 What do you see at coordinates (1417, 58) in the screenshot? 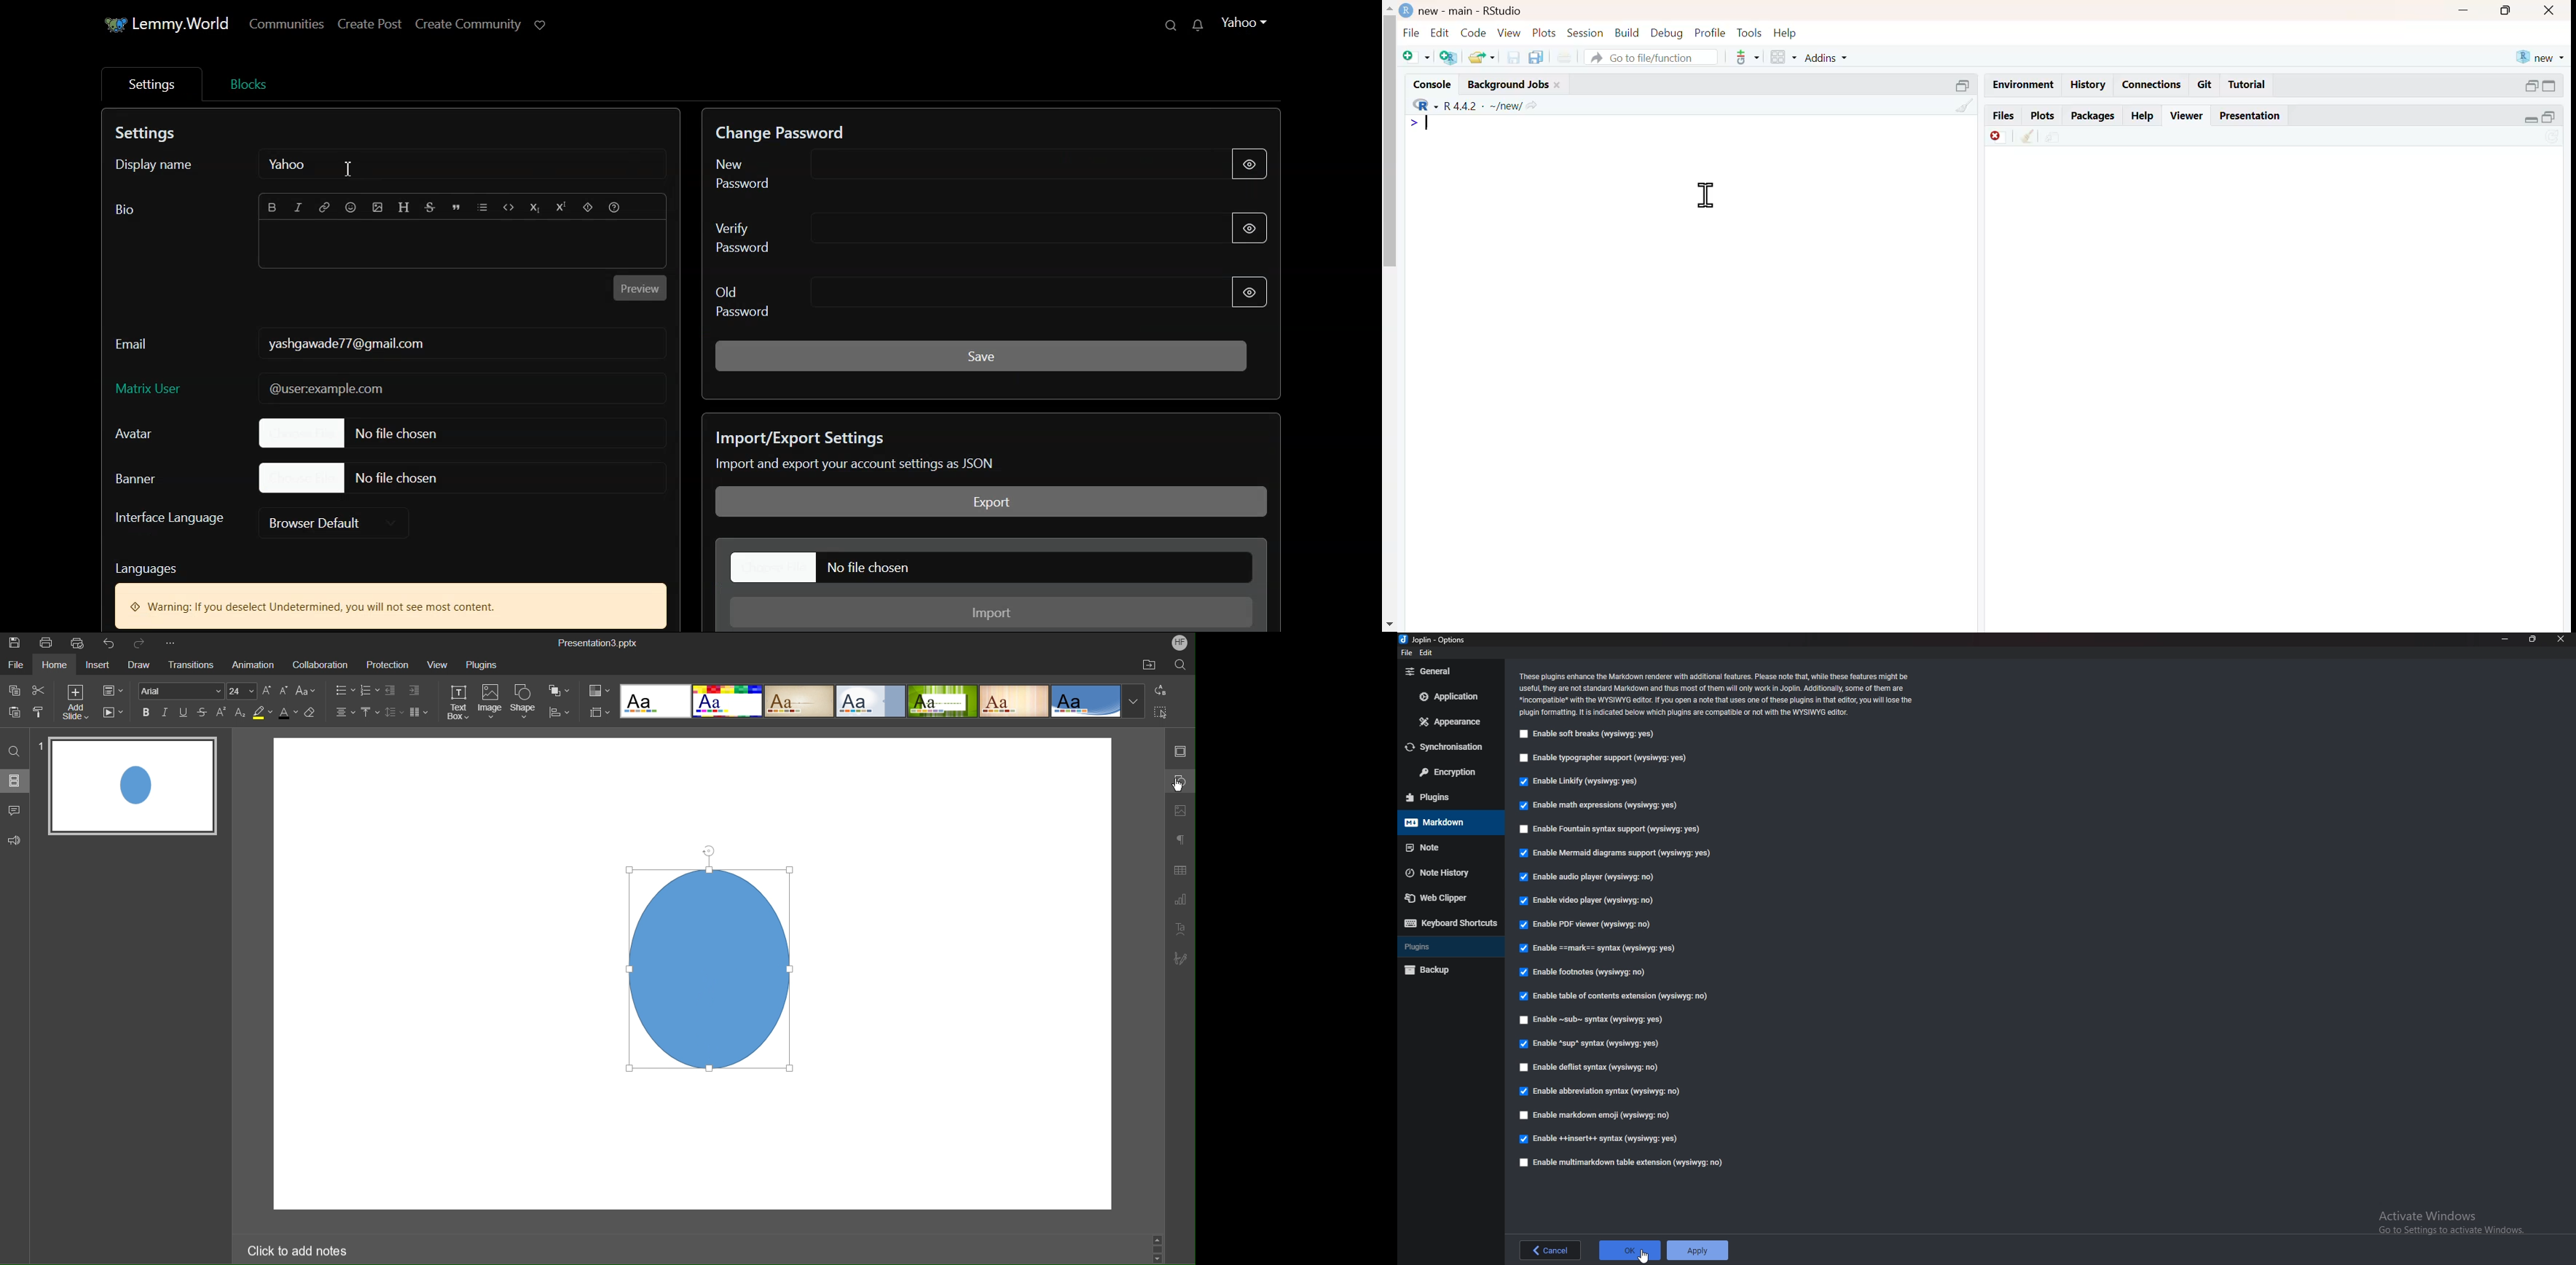
I see `add file as` at bounding box center [1417, 58].